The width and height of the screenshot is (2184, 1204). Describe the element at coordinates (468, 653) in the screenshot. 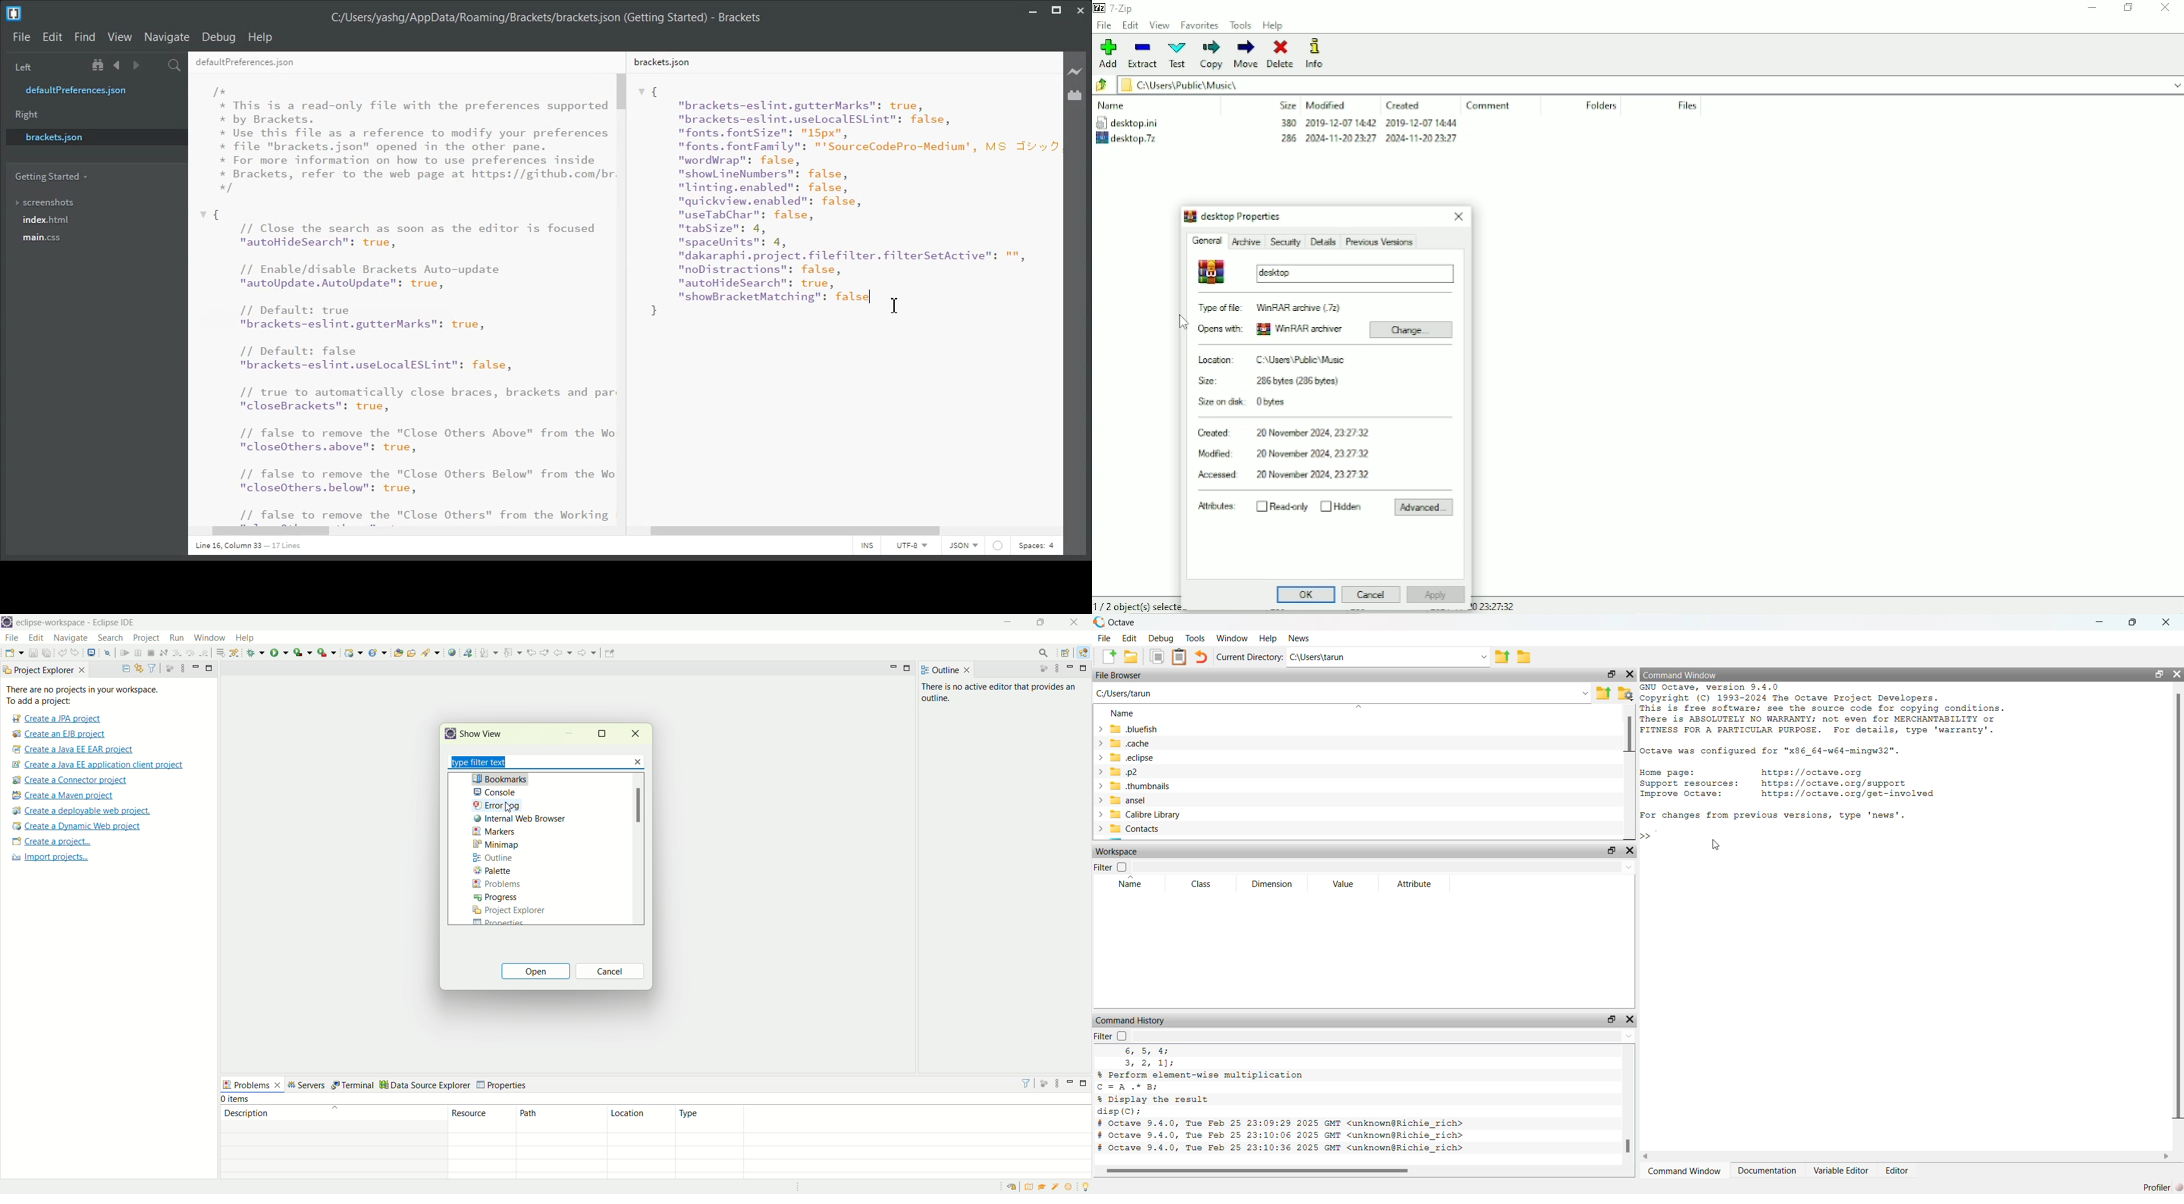

I see `launch the web service explorer` at that location.